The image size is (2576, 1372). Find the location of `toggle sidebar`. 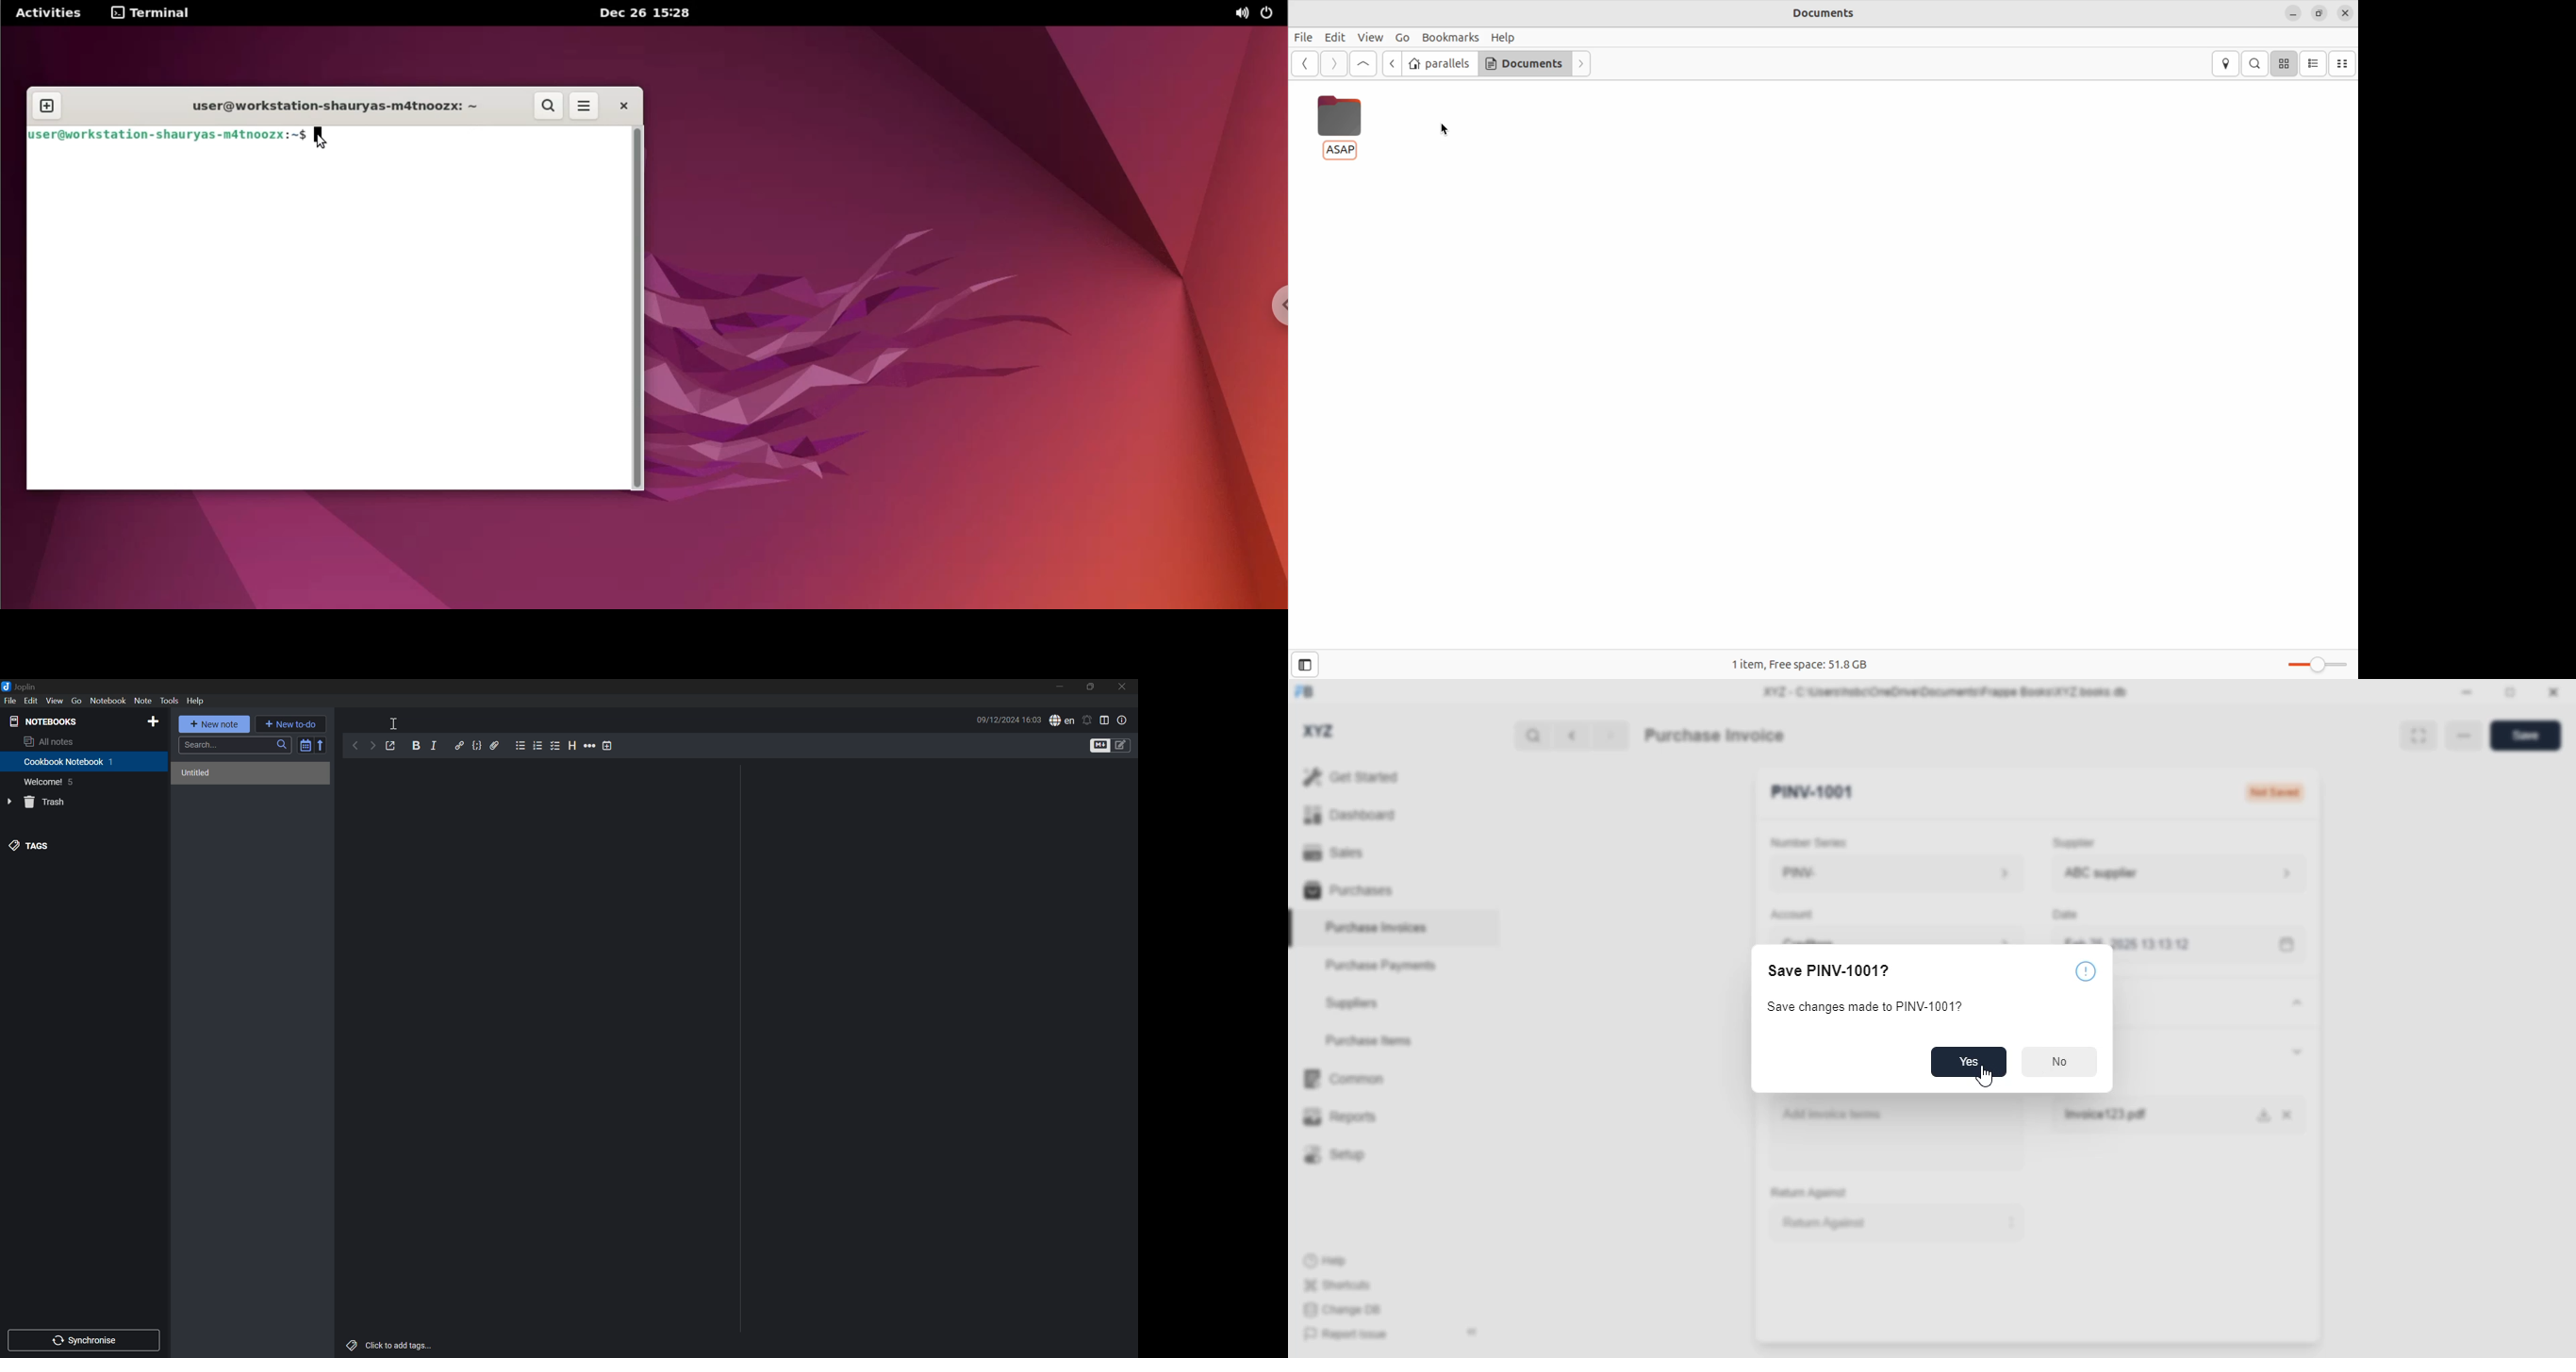

toggle sidebar is located at coordinates (1475, 1332).